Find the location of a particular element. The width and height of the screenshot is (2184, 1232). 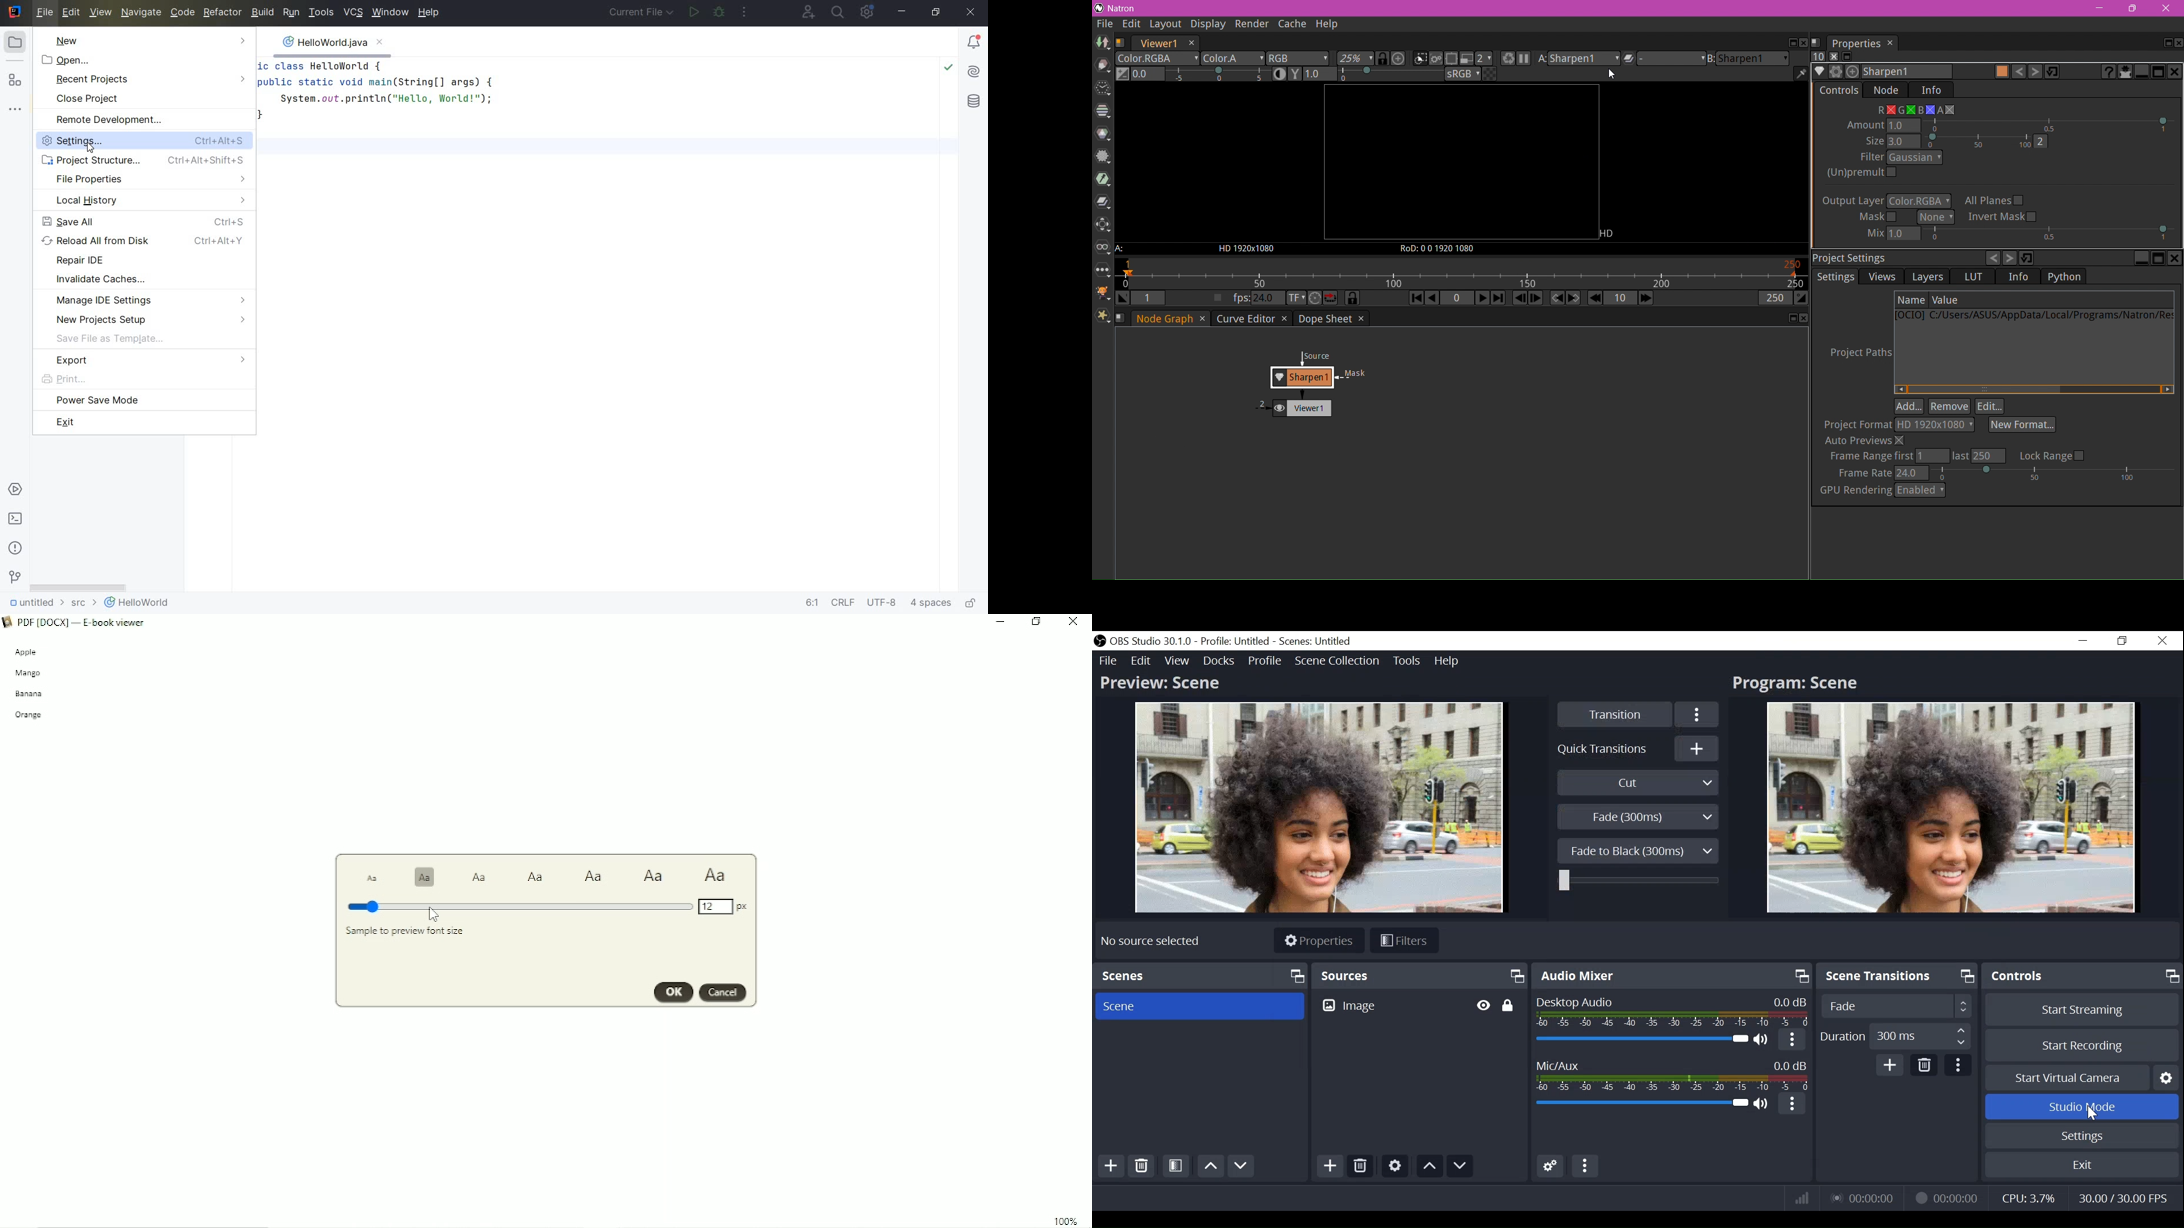

Filters is located at coordinates (1404, 941).